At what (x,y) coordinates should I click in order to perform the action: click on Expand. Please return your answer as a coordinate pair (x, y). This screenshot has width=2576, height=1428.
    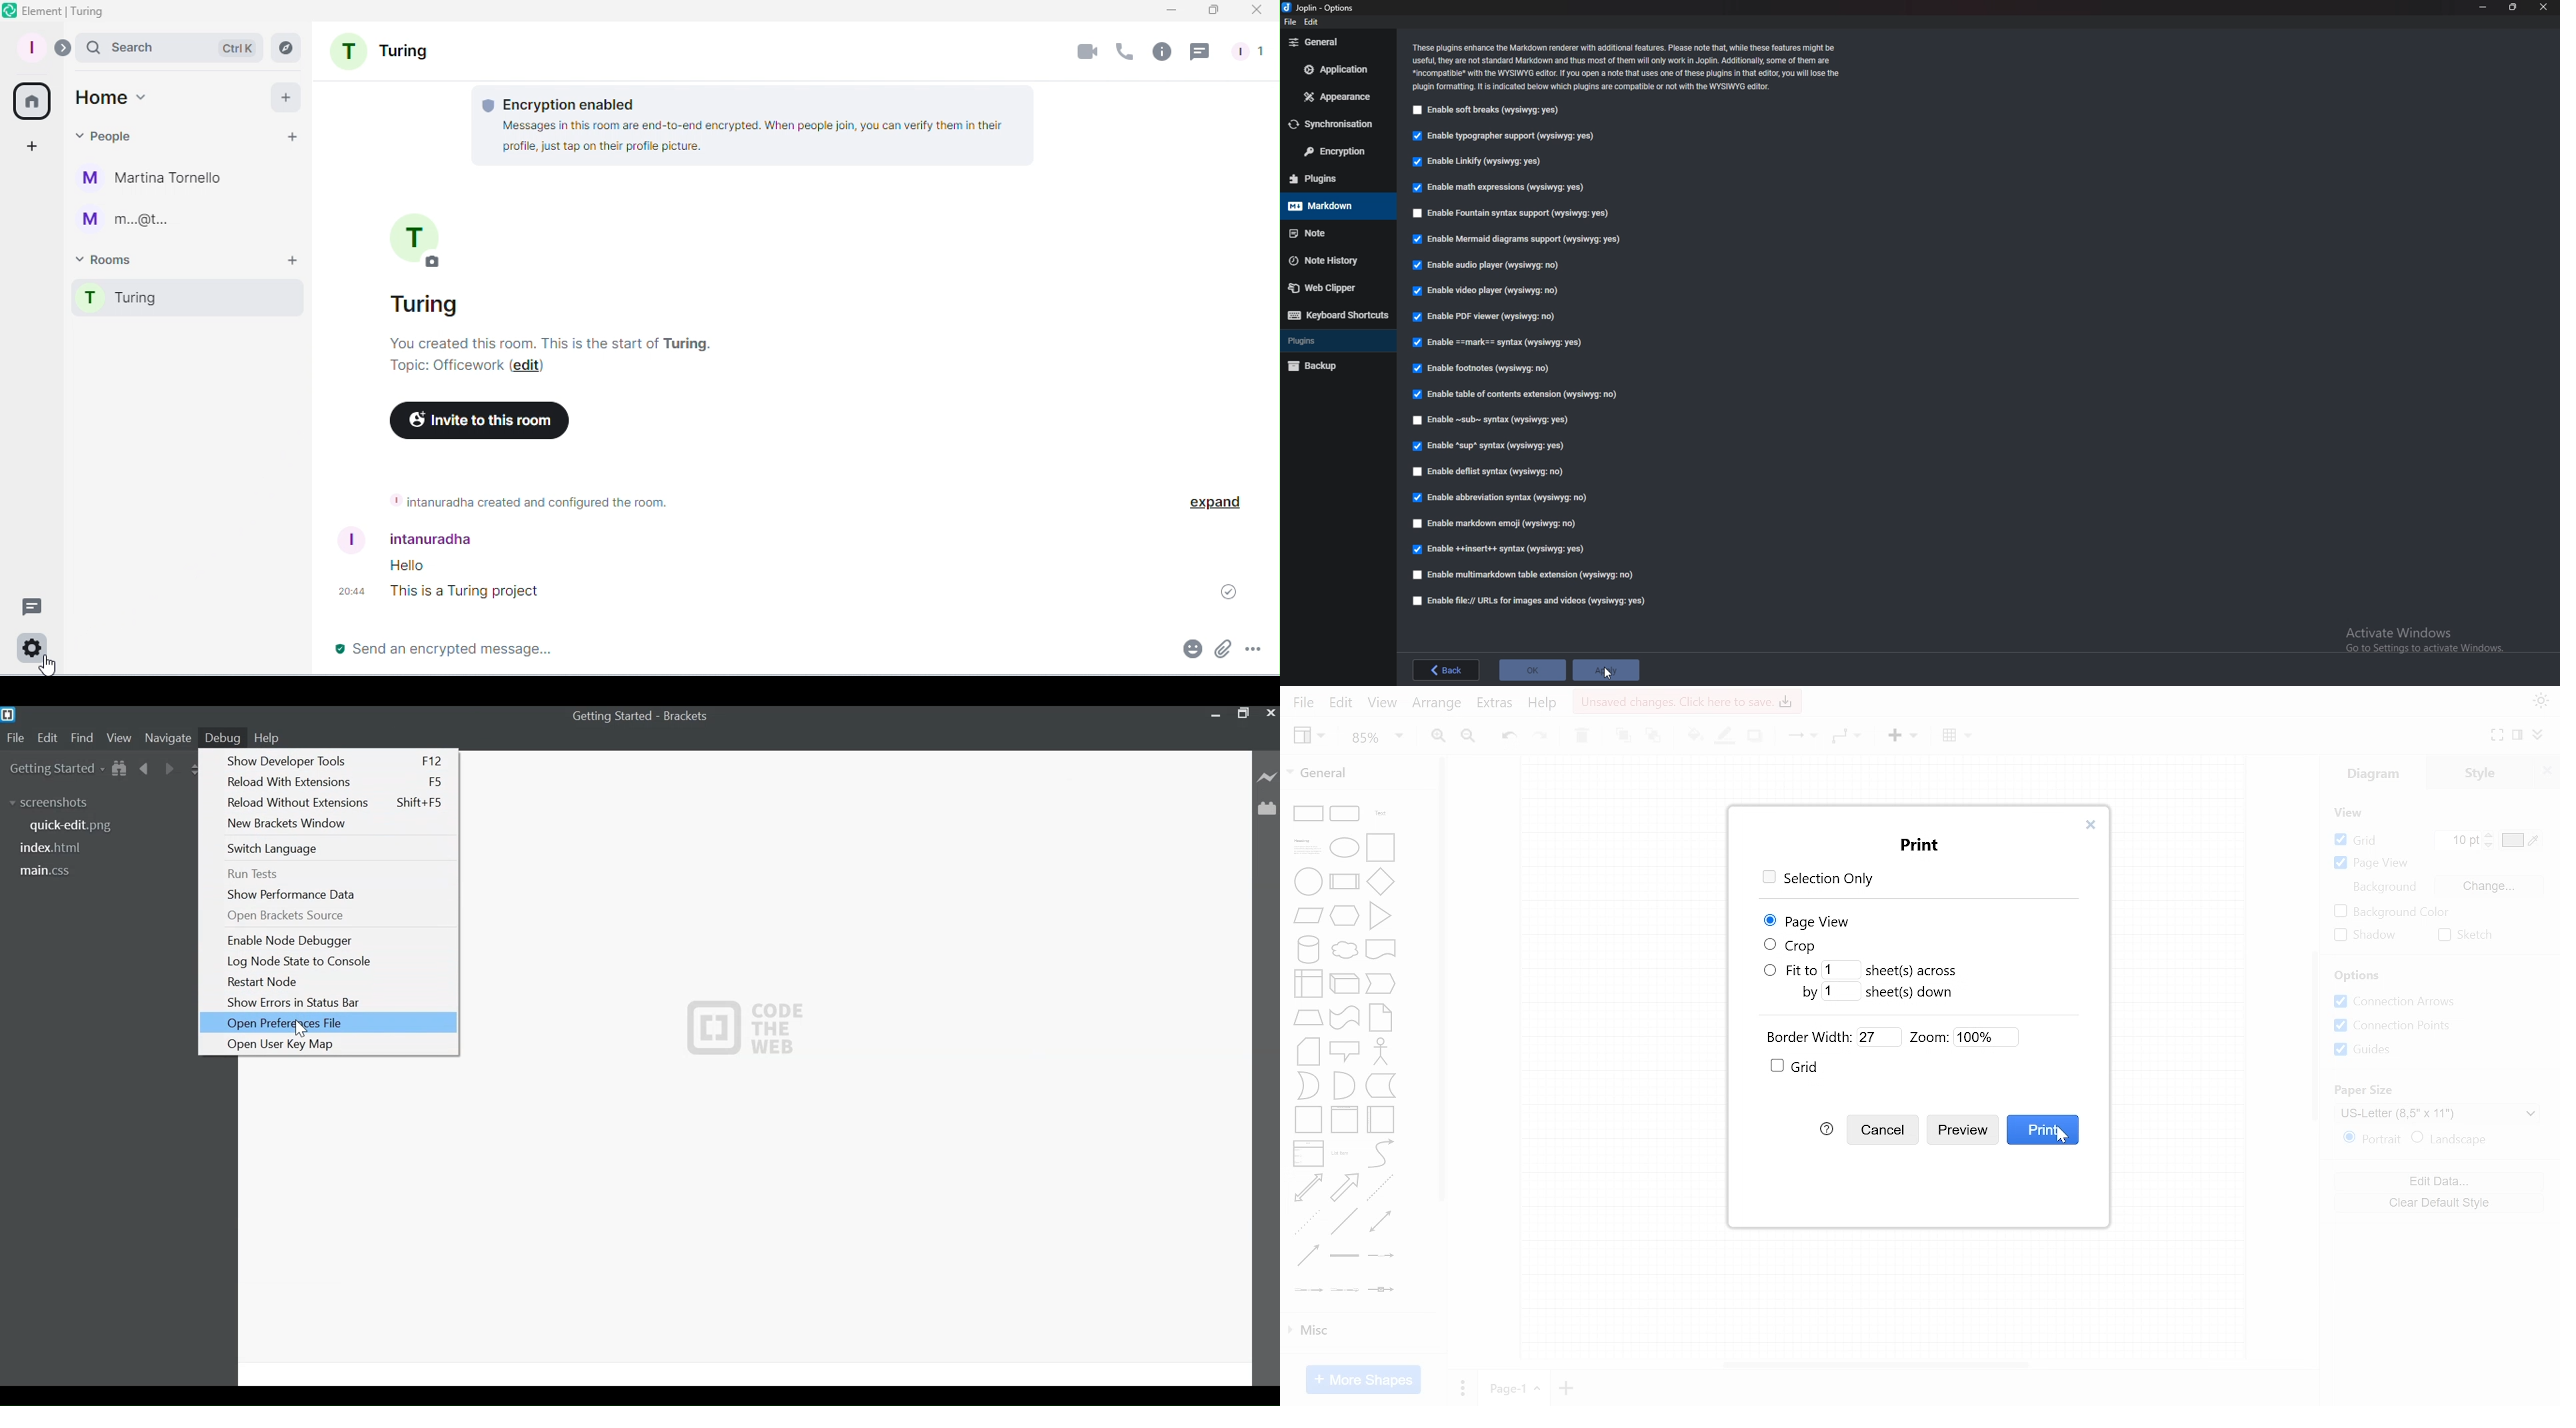
    Looking at the image, I should click on (1213, 502).